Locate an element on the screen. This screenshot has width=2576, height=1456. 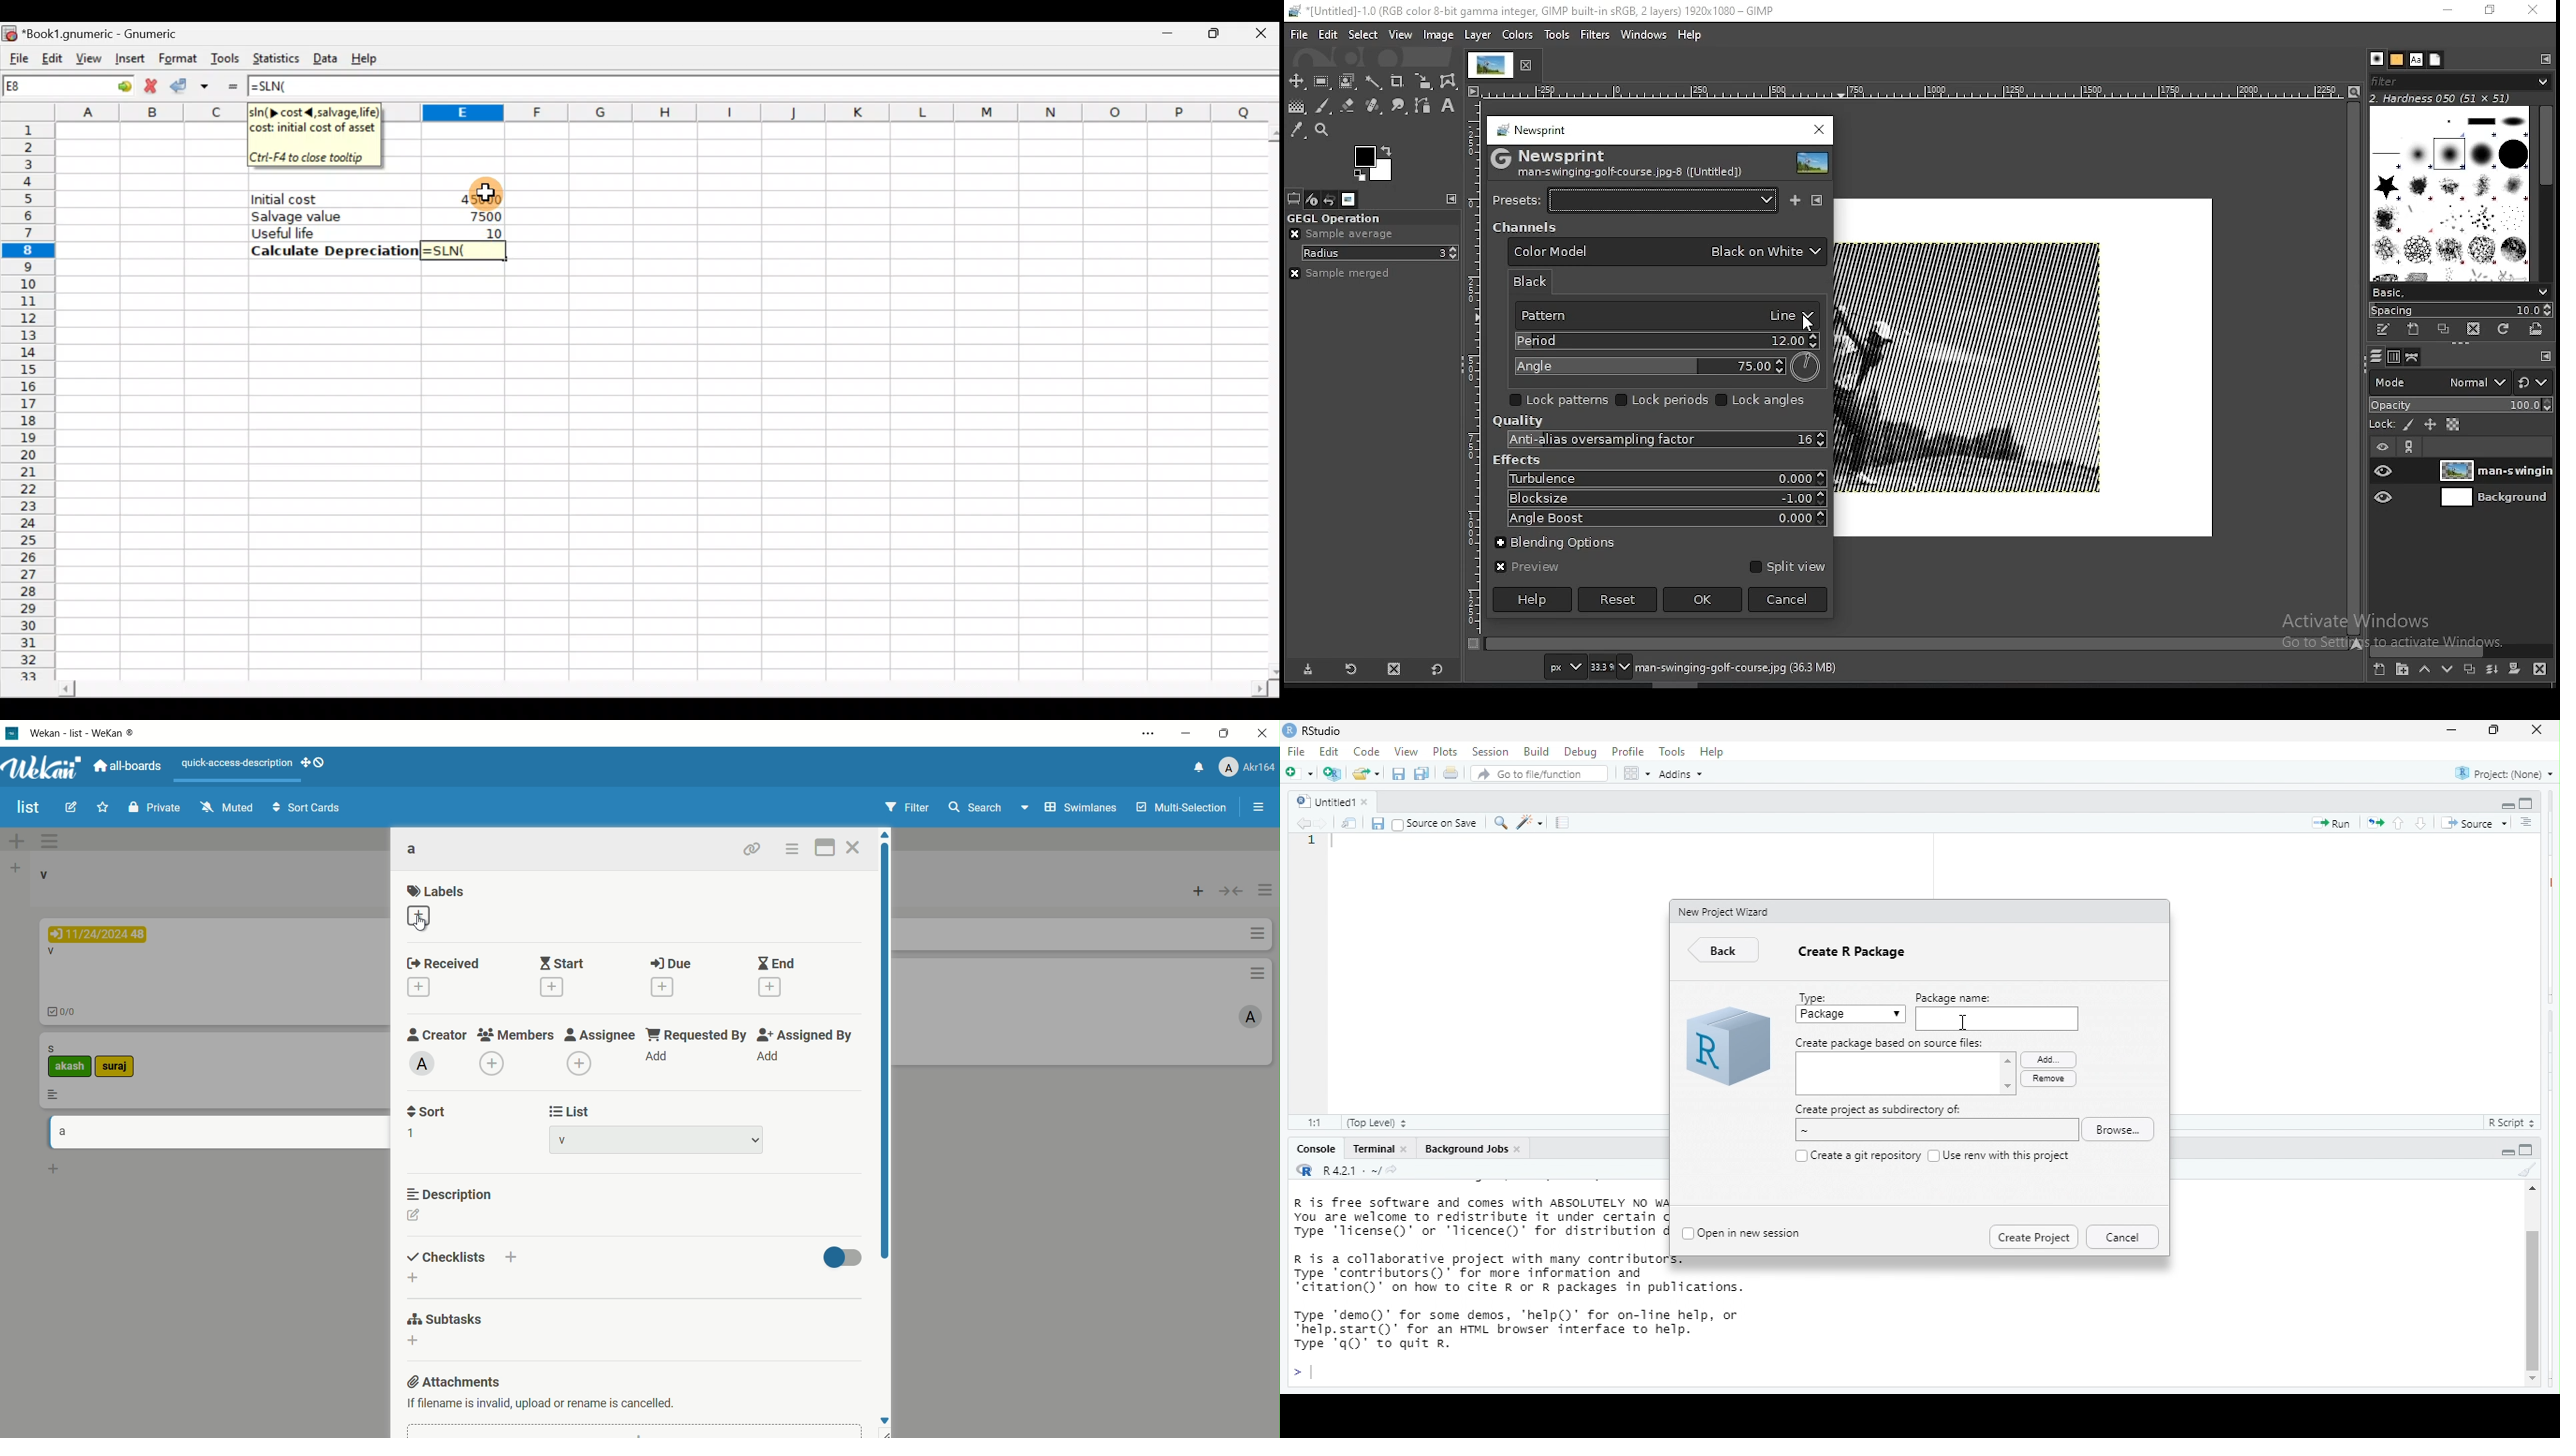
 Browse.  is located at coordinates (2122, 1130).